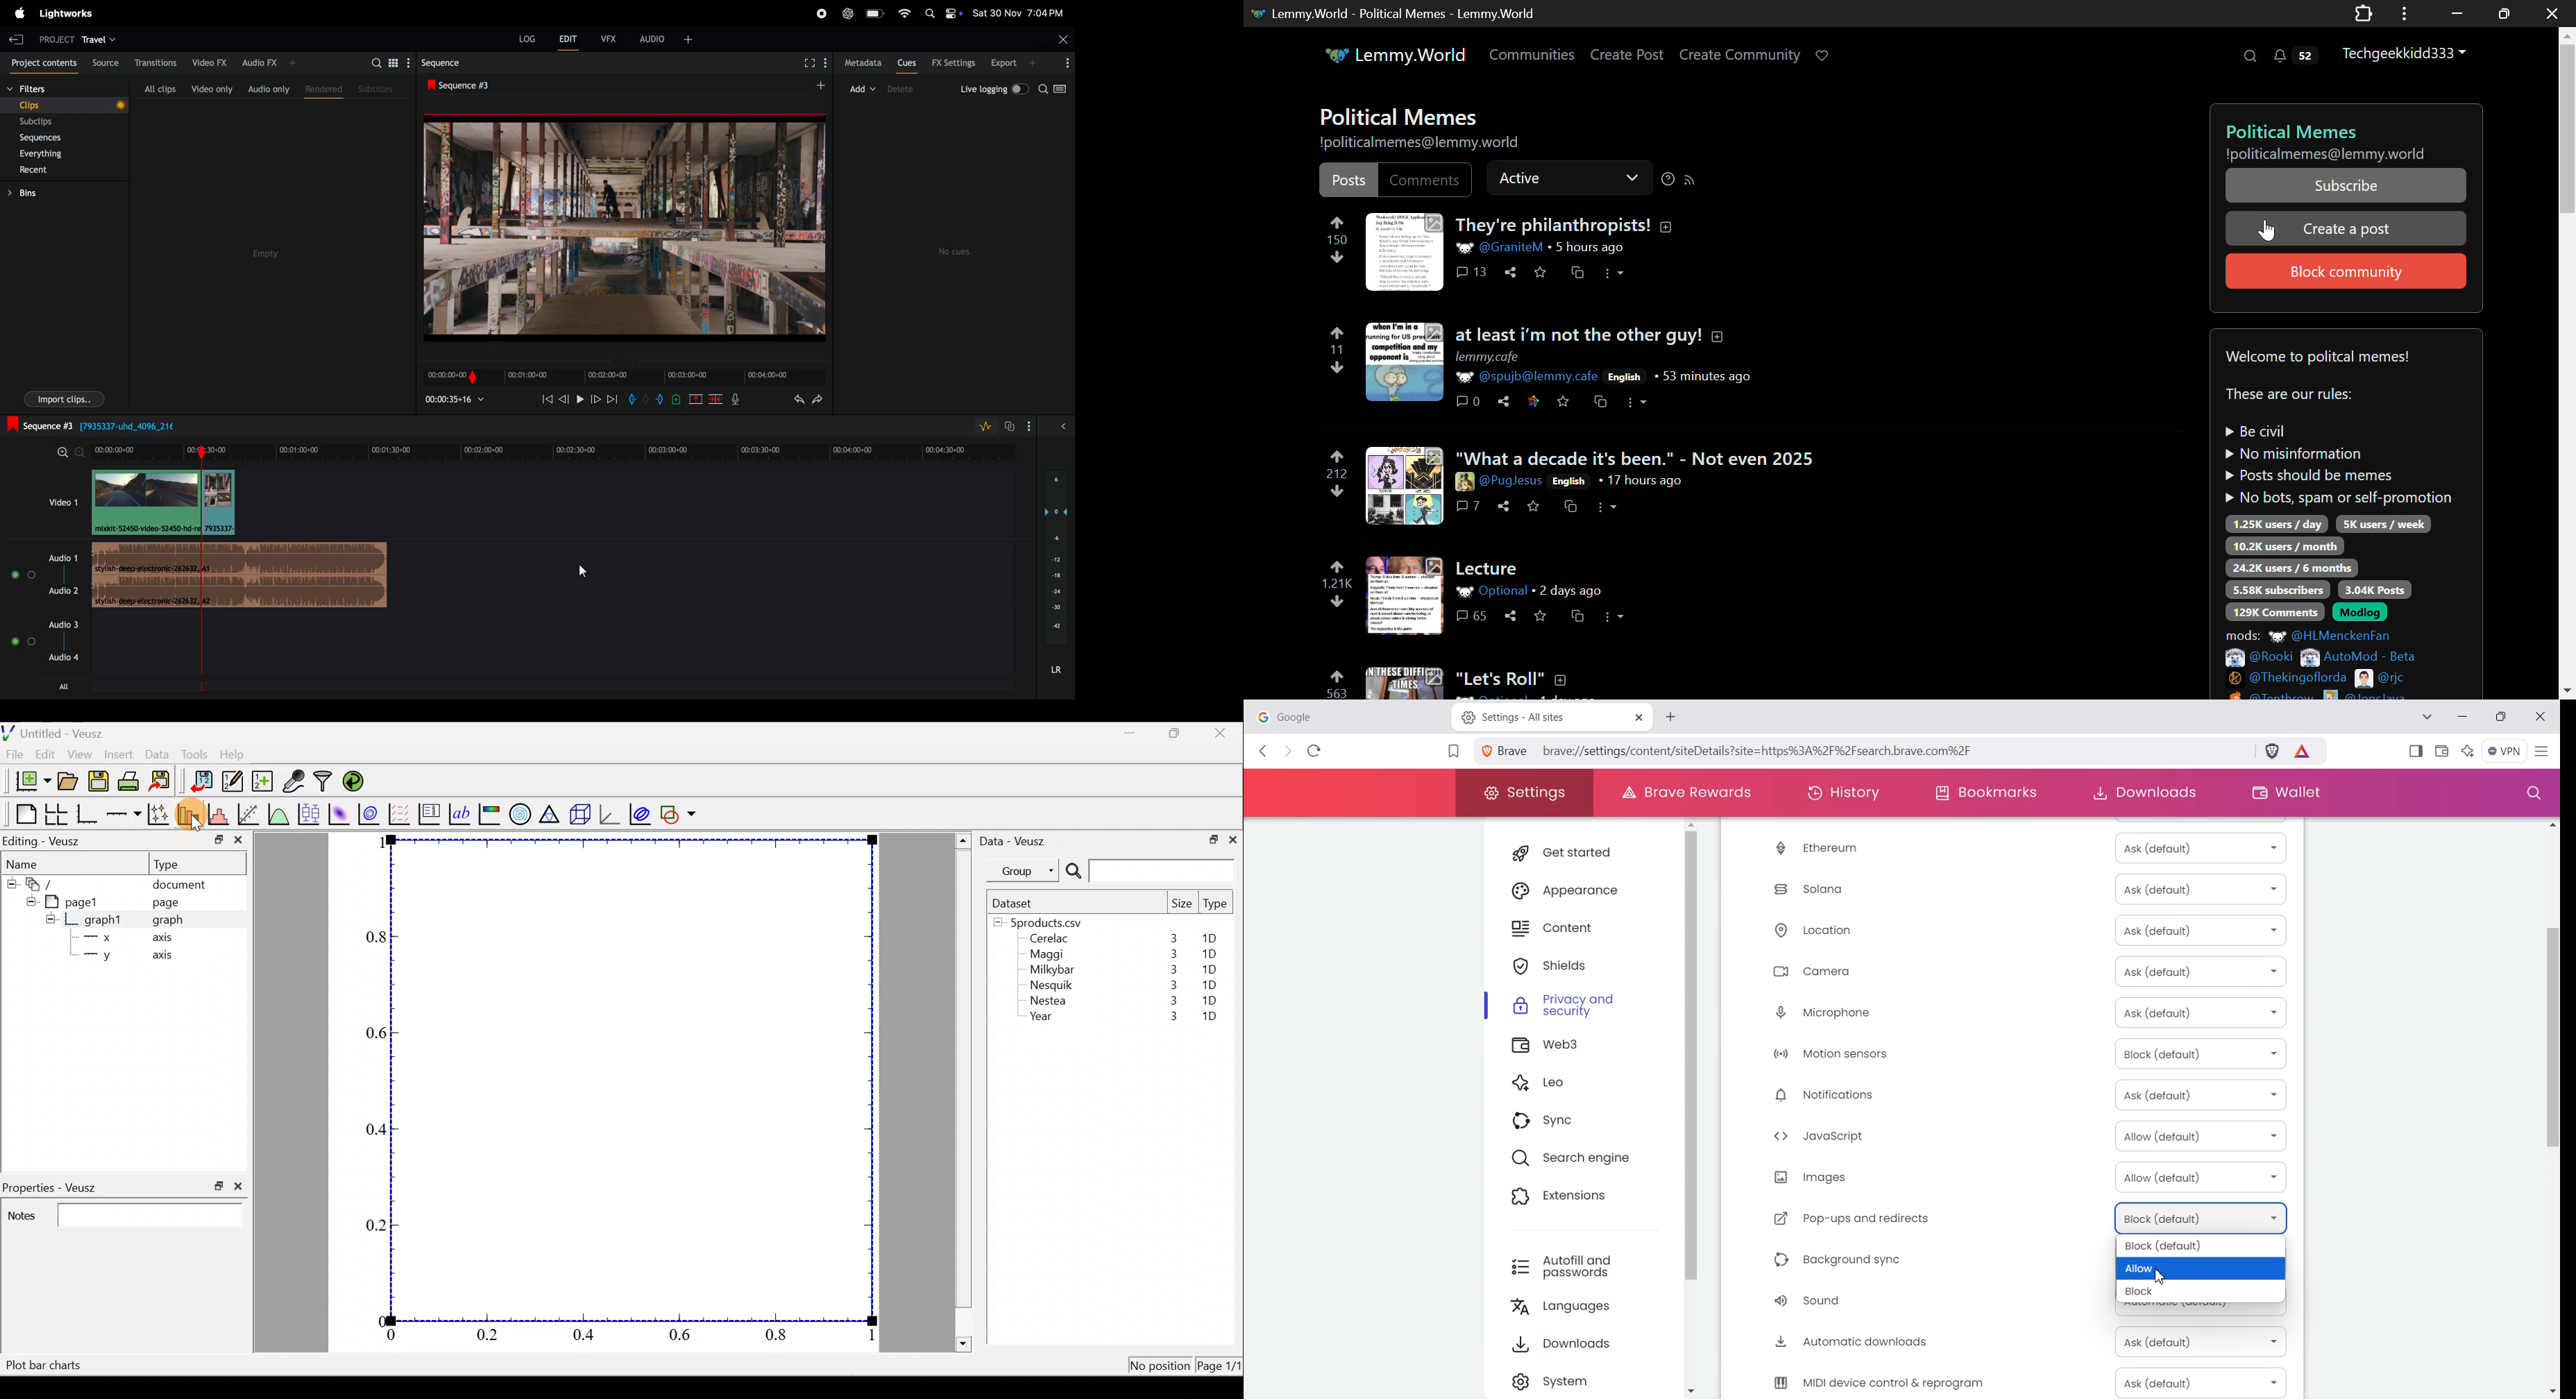 The width and height of the screenshot is (2576, 1400). Describe the element at coordinates (623, 376) in the screenshot. I see `time frame` at that location.